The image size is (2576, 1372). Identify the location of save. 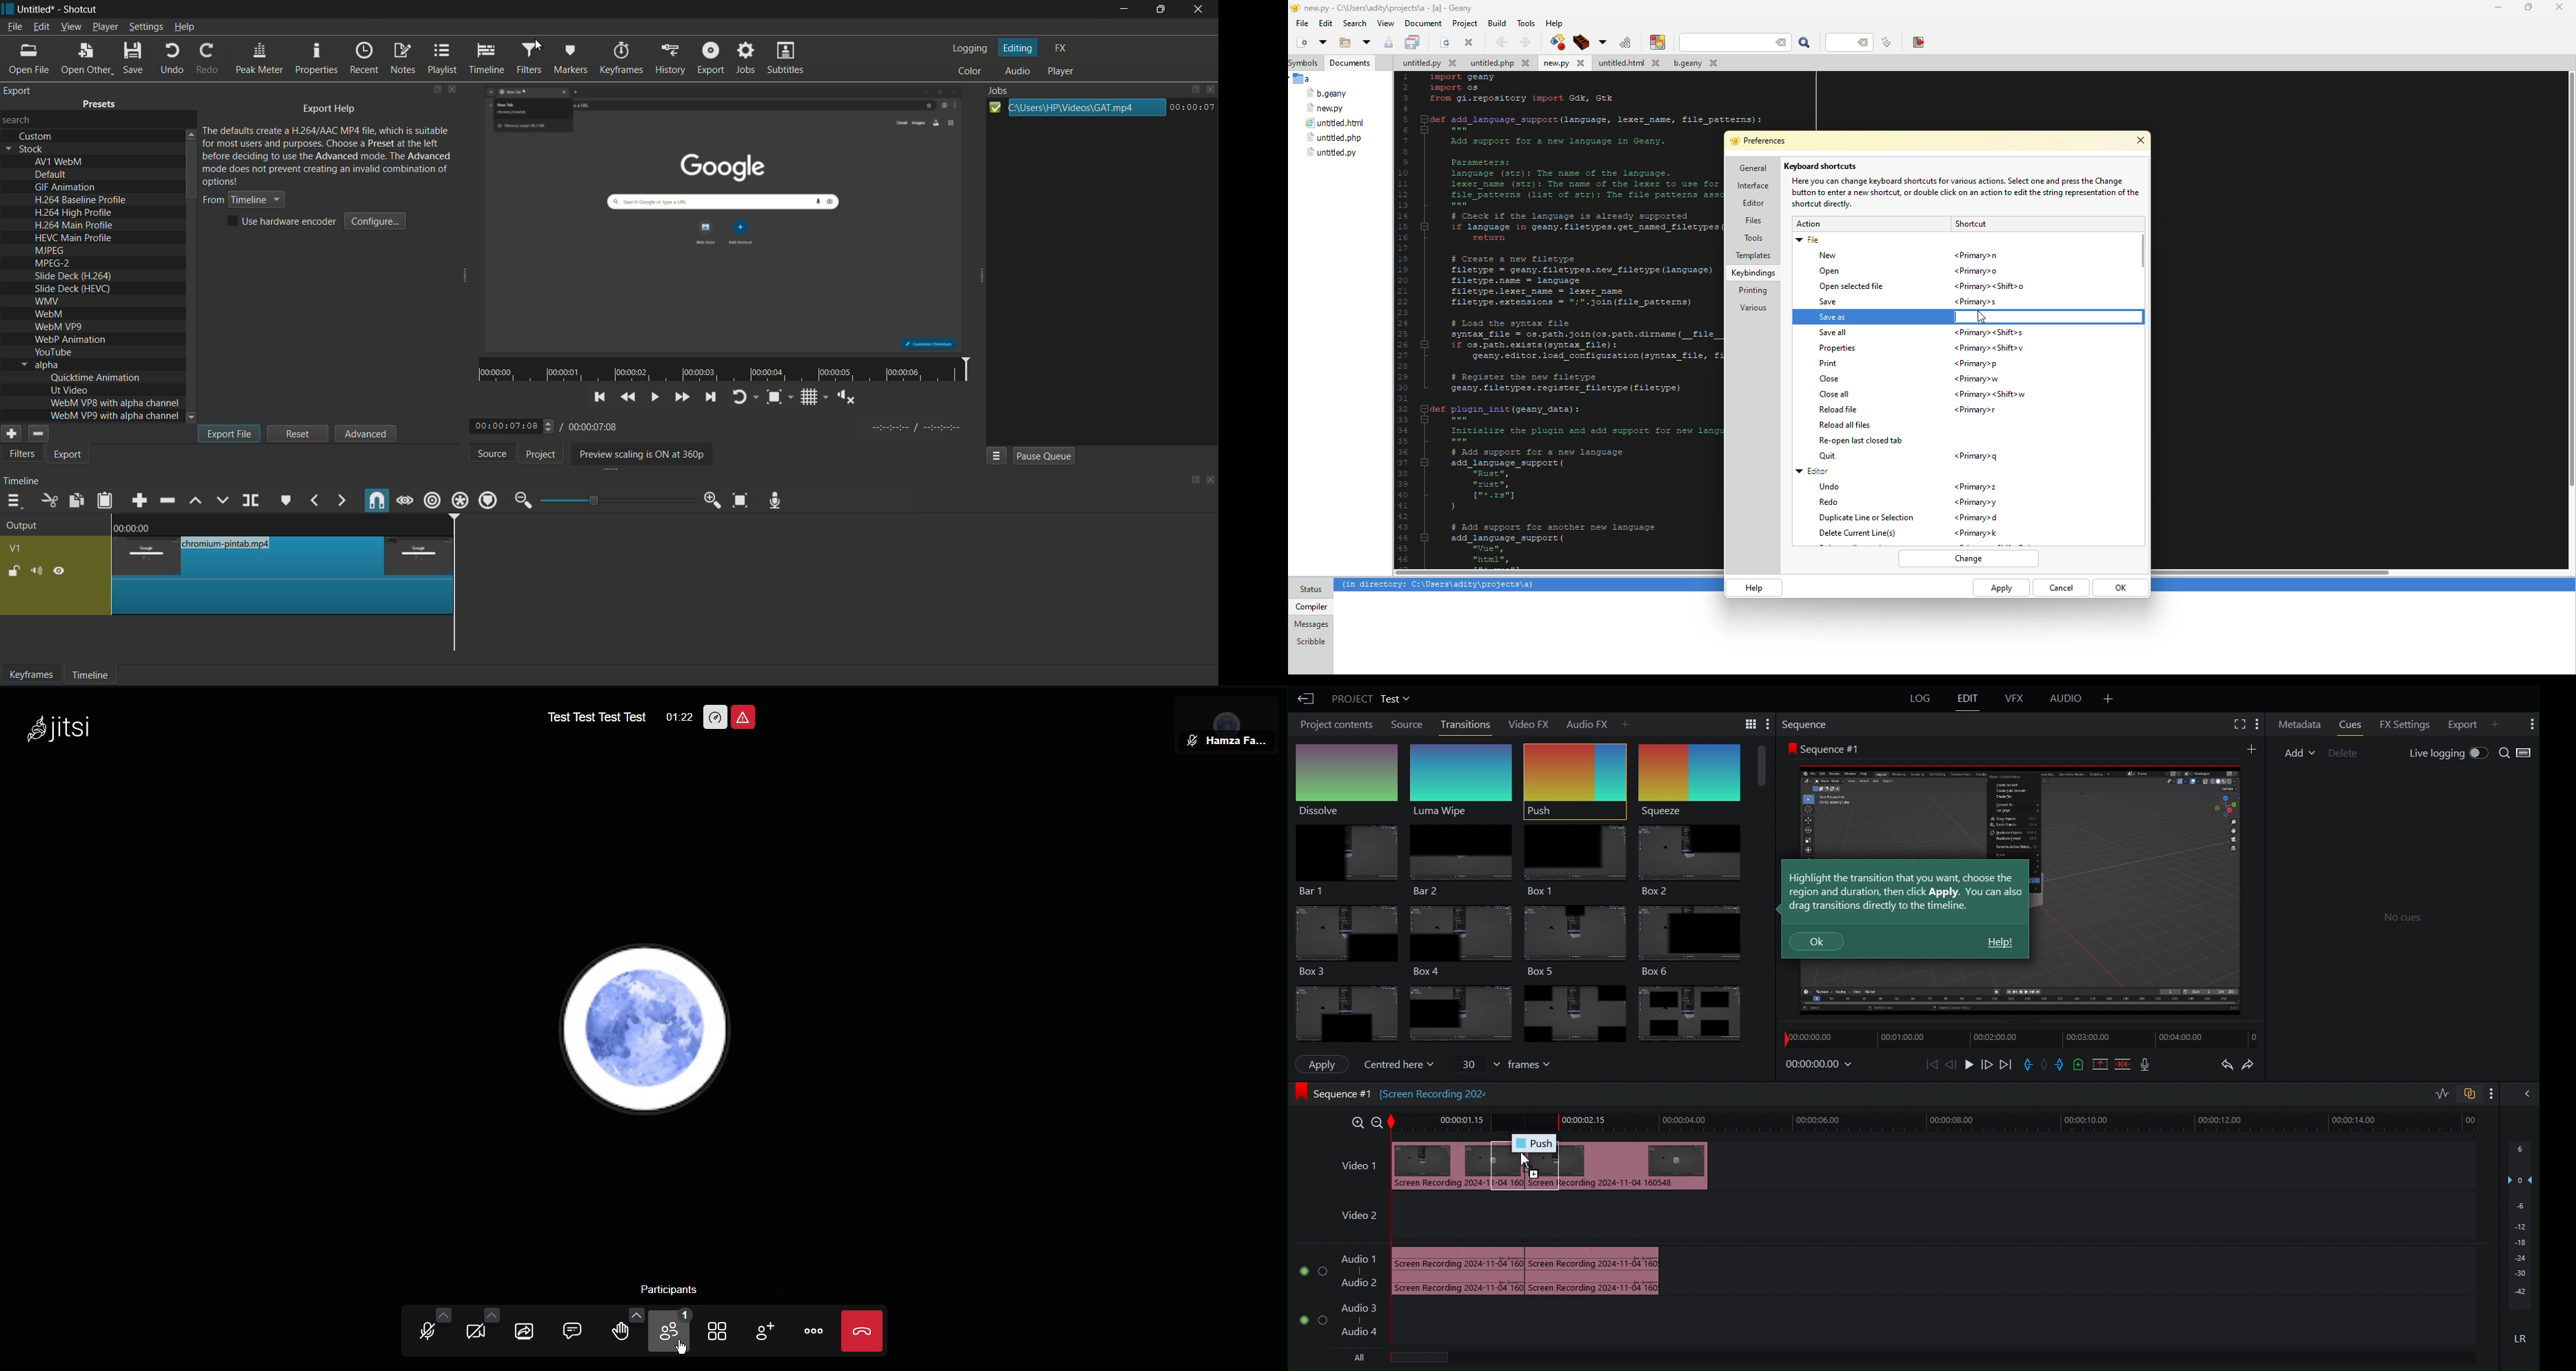
(134, 58).